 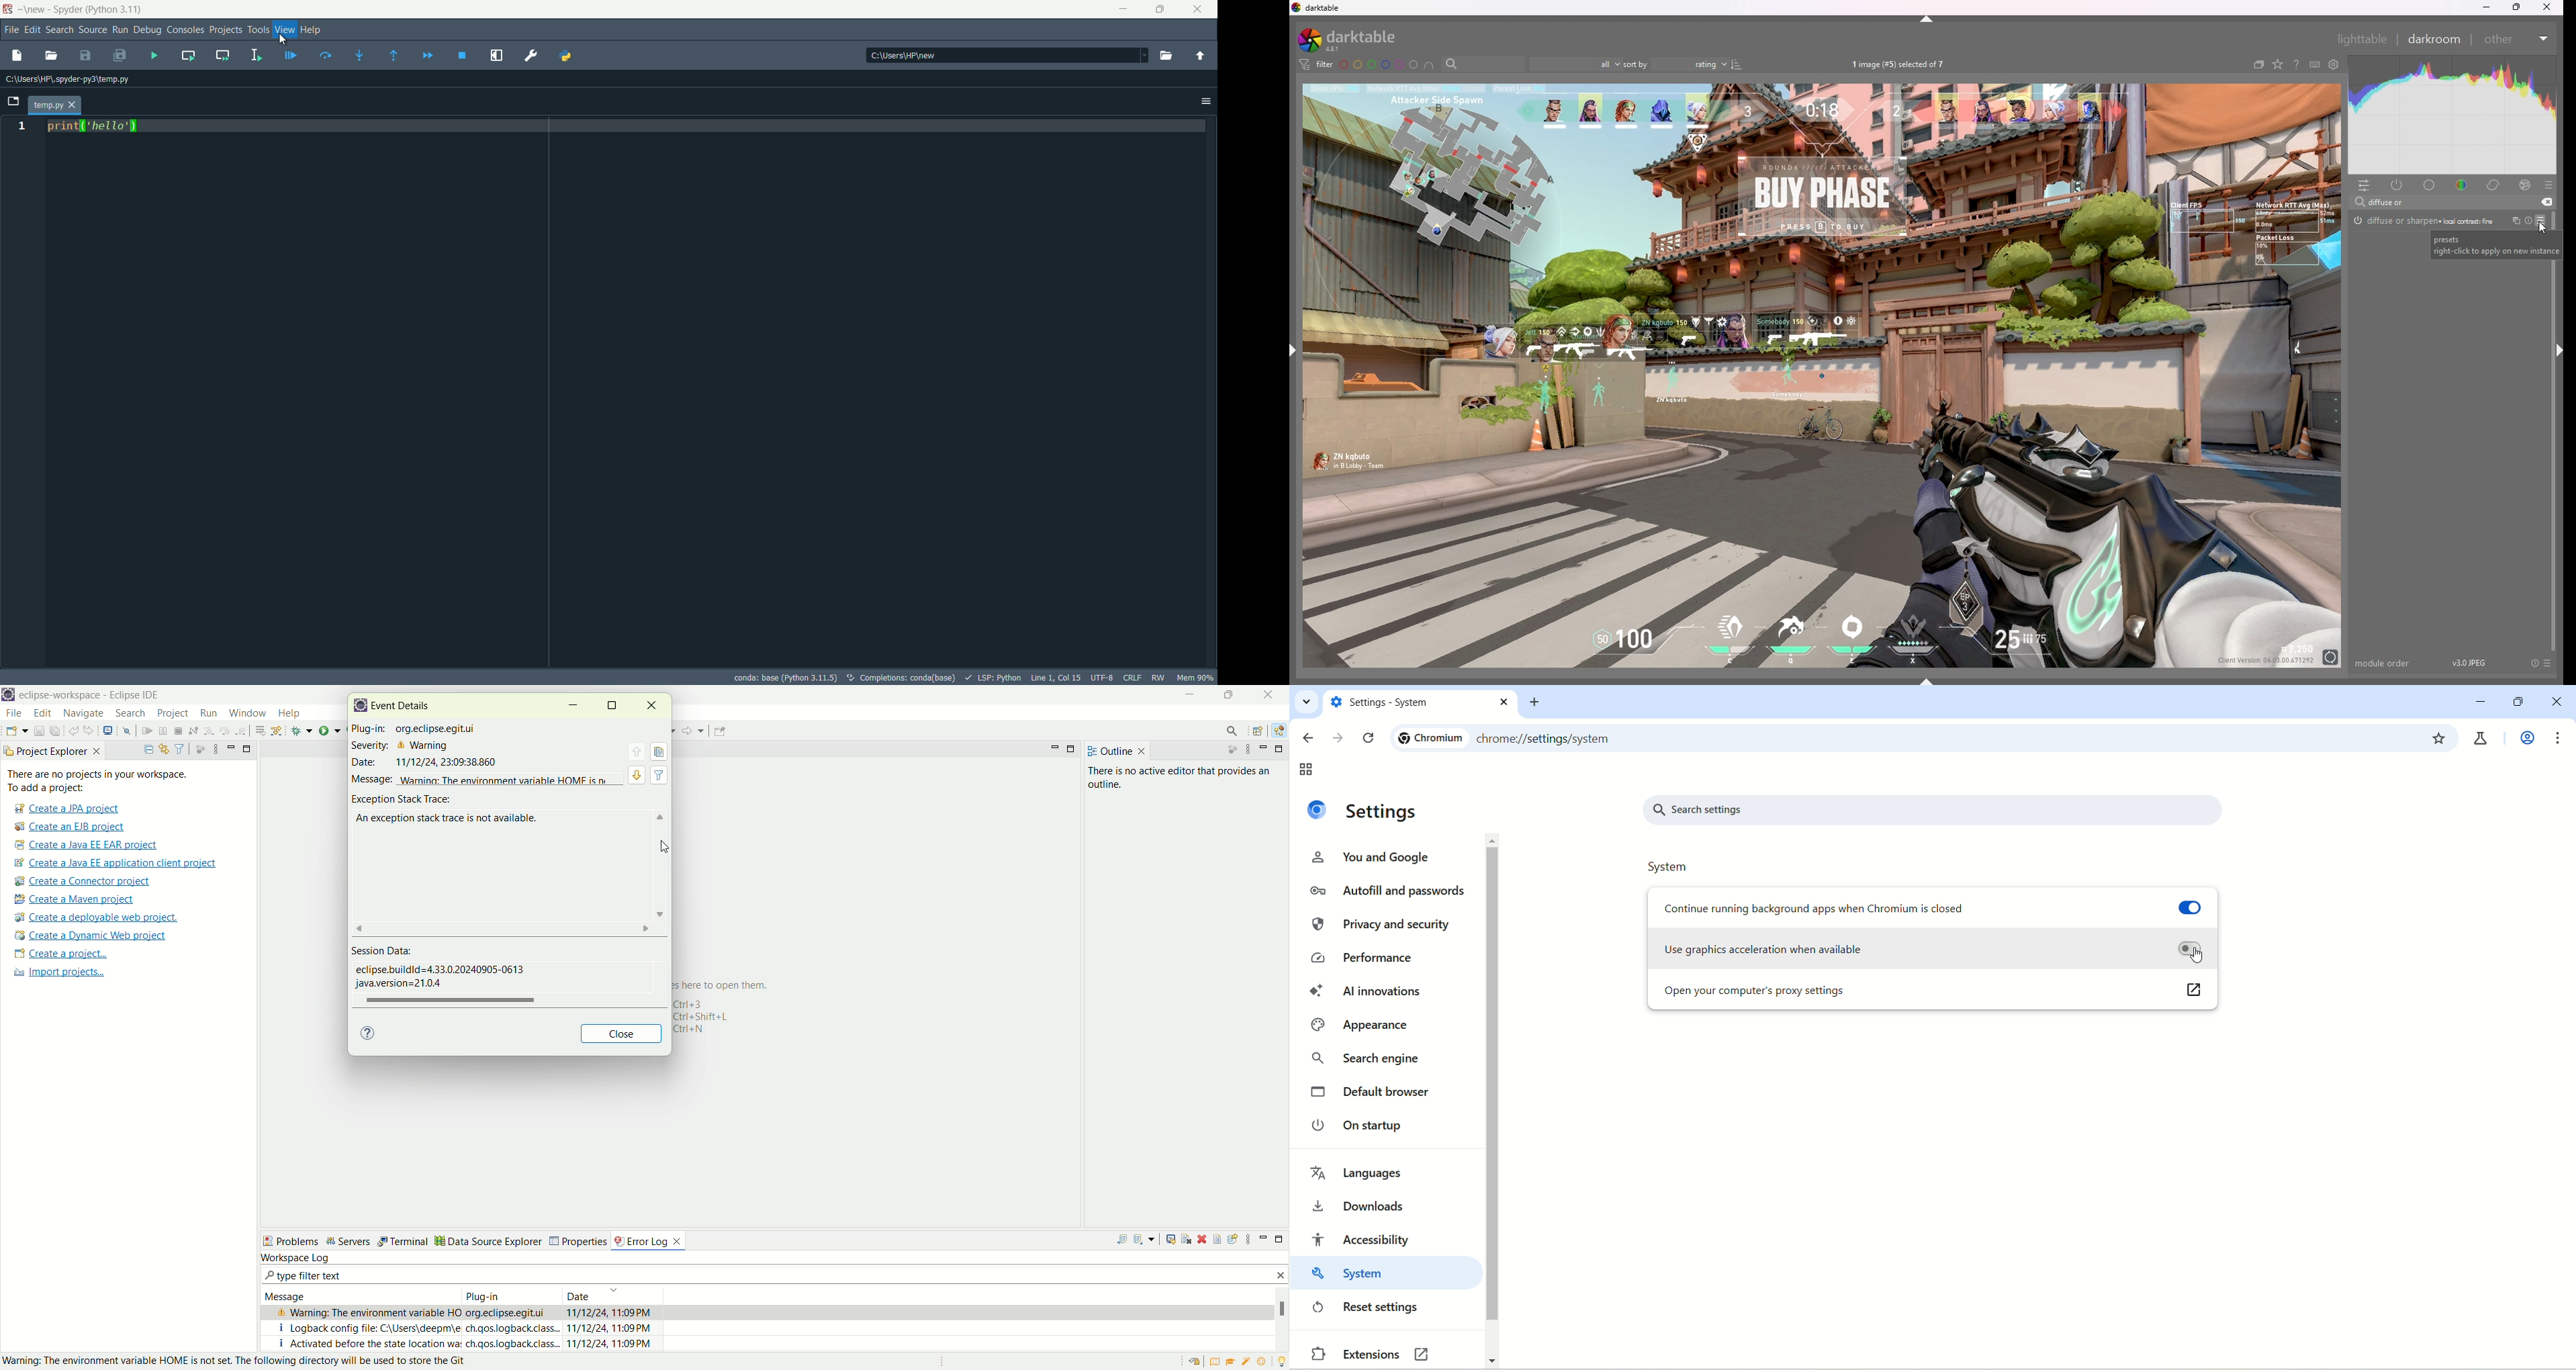 What do you see at coordinates (2517, 7) in the screenshot?
I see `resize` at bounding box center [2517, 7].